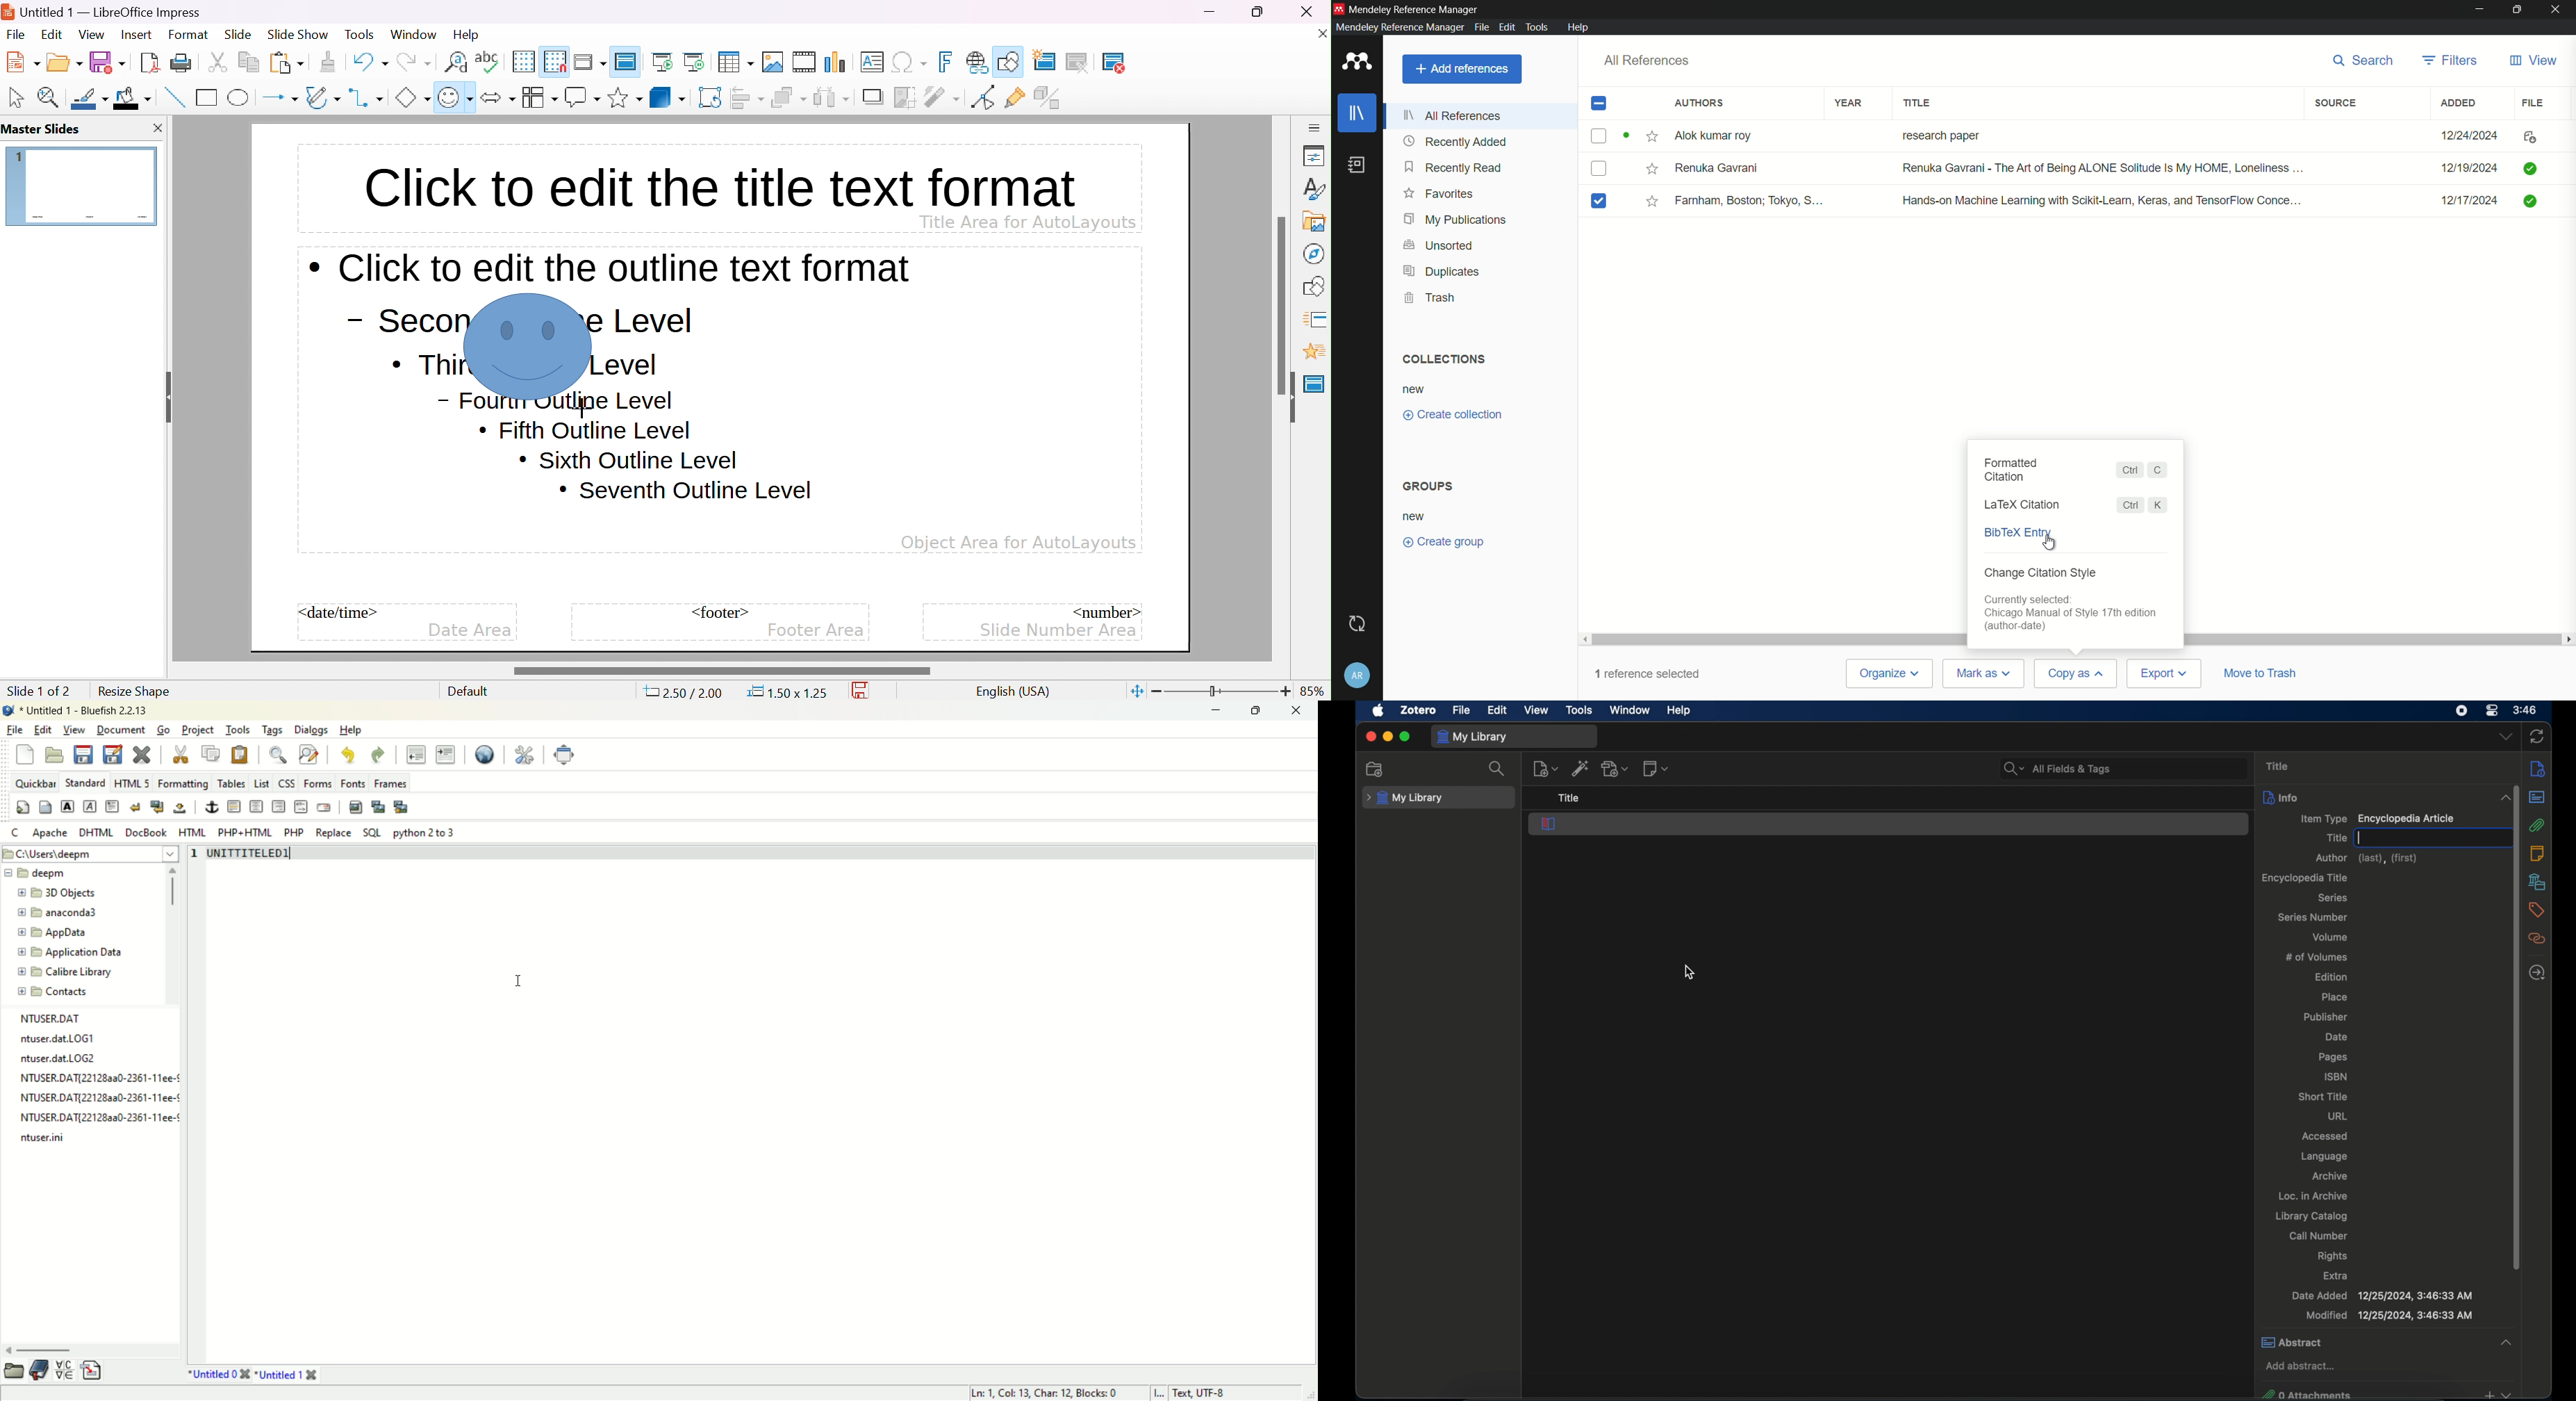 This screenshot has width=2576, height=1428. What do you see at coordinates (2334, 1057) in the screenshot?
I see `pages` at bounding box center [2334, 1057].